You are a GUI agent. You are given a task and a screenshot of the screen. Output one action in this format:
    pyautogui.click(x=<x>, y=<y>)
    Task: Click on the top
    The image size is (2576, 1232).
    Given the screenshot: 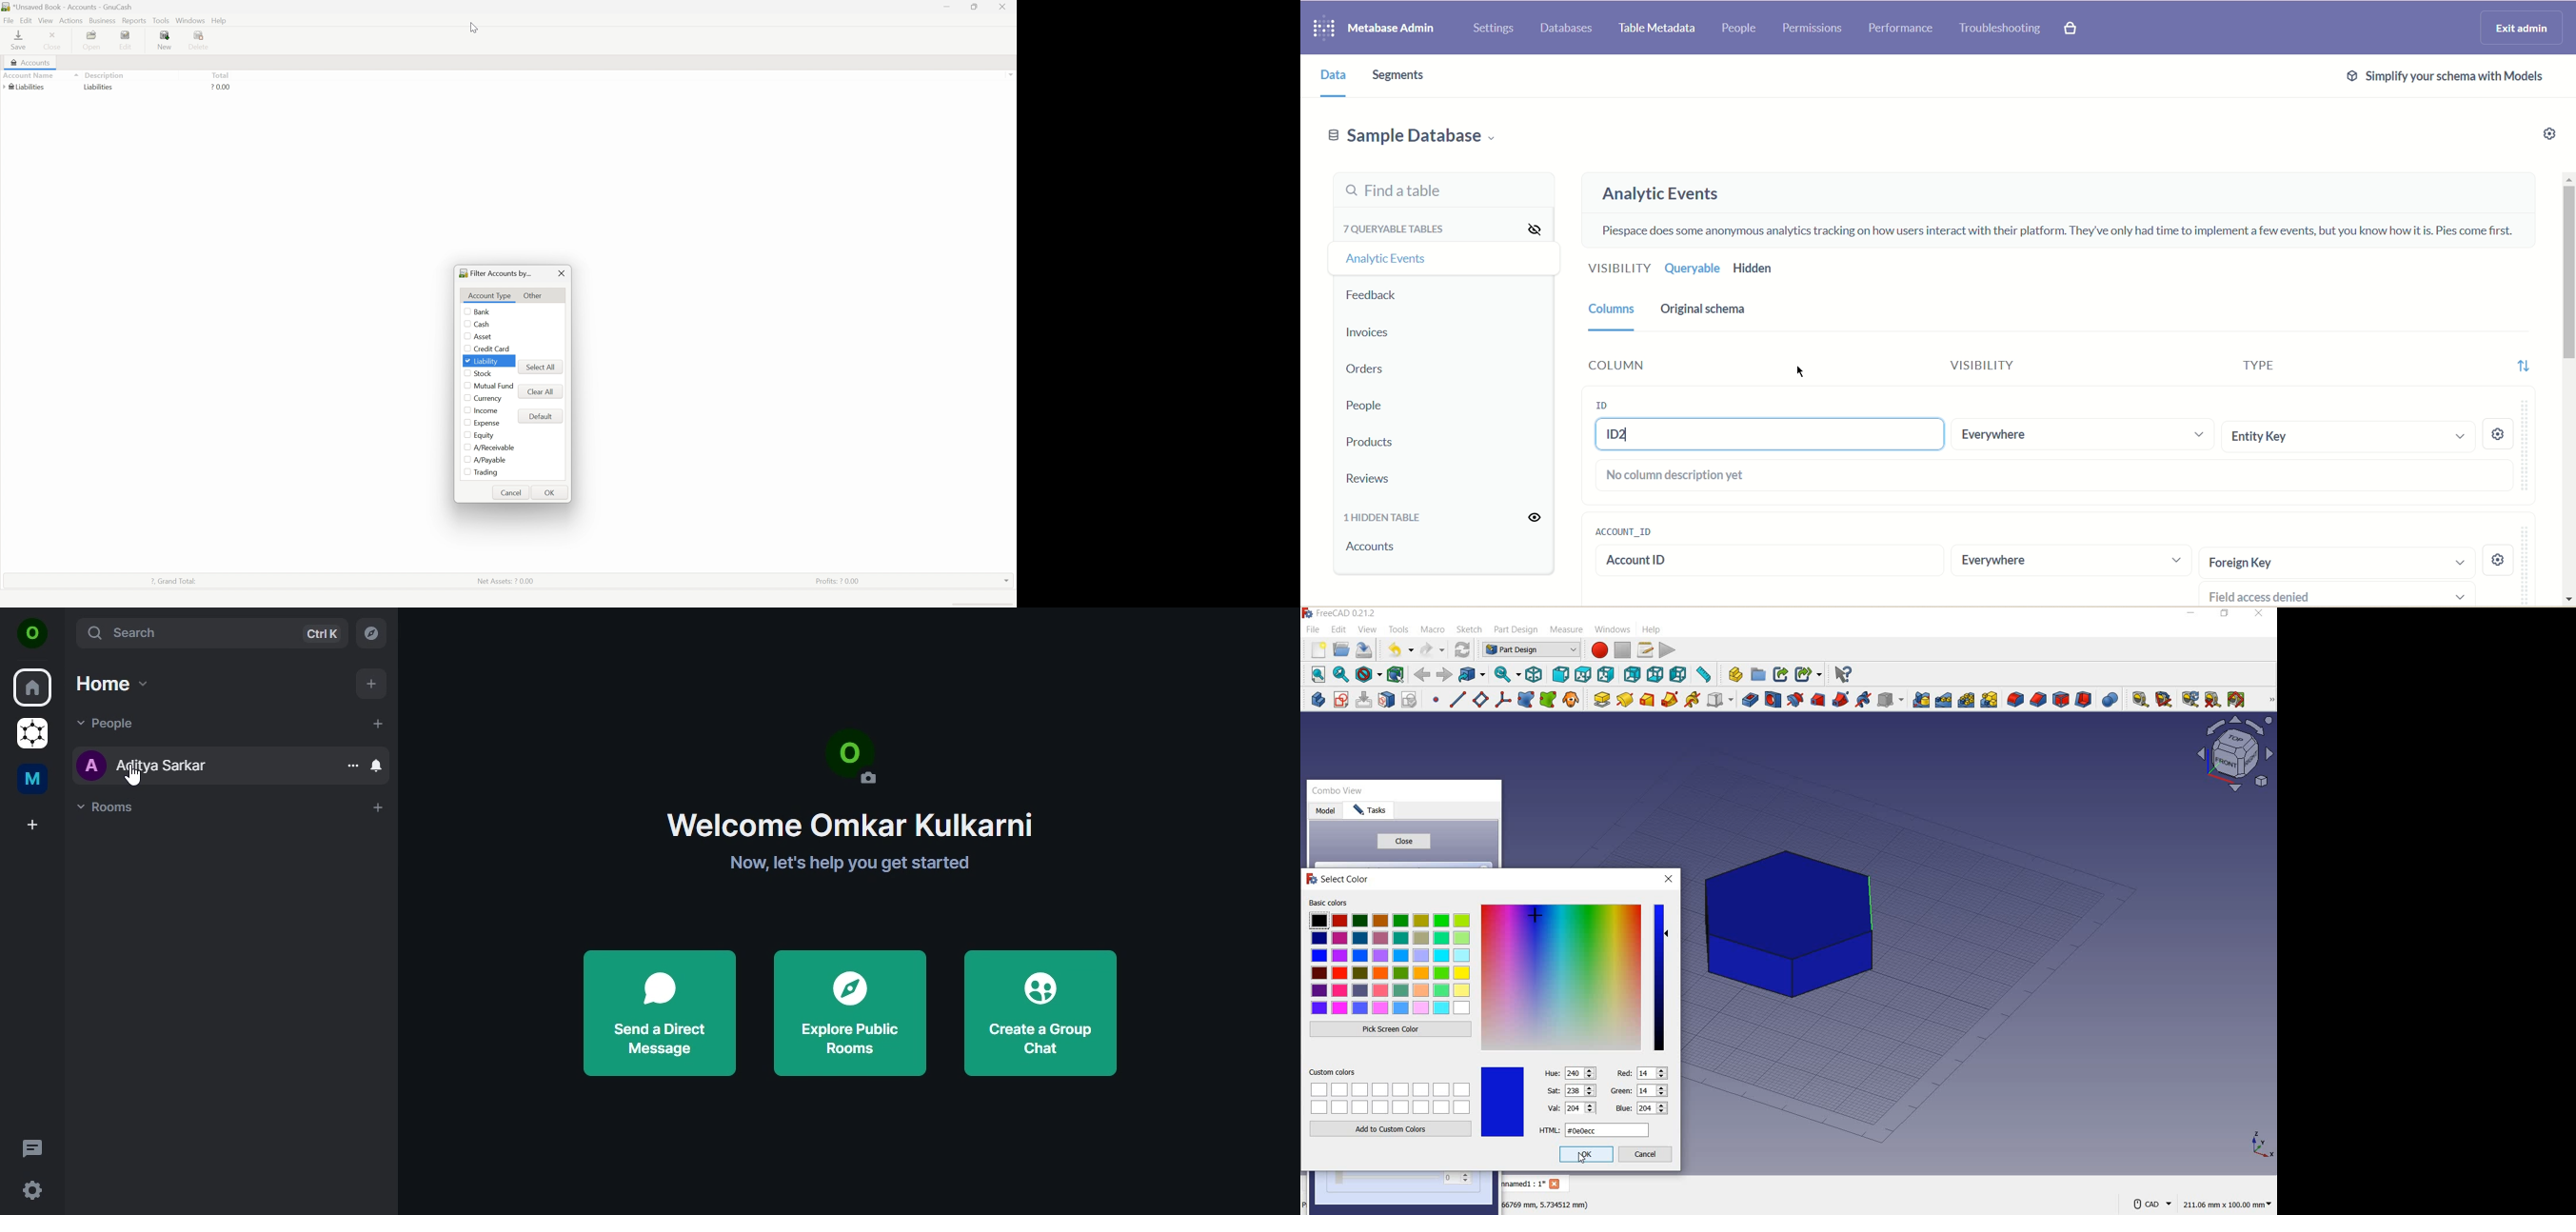 What is the action you would take?
    pyautogui.click(x=1582, y=673)
    